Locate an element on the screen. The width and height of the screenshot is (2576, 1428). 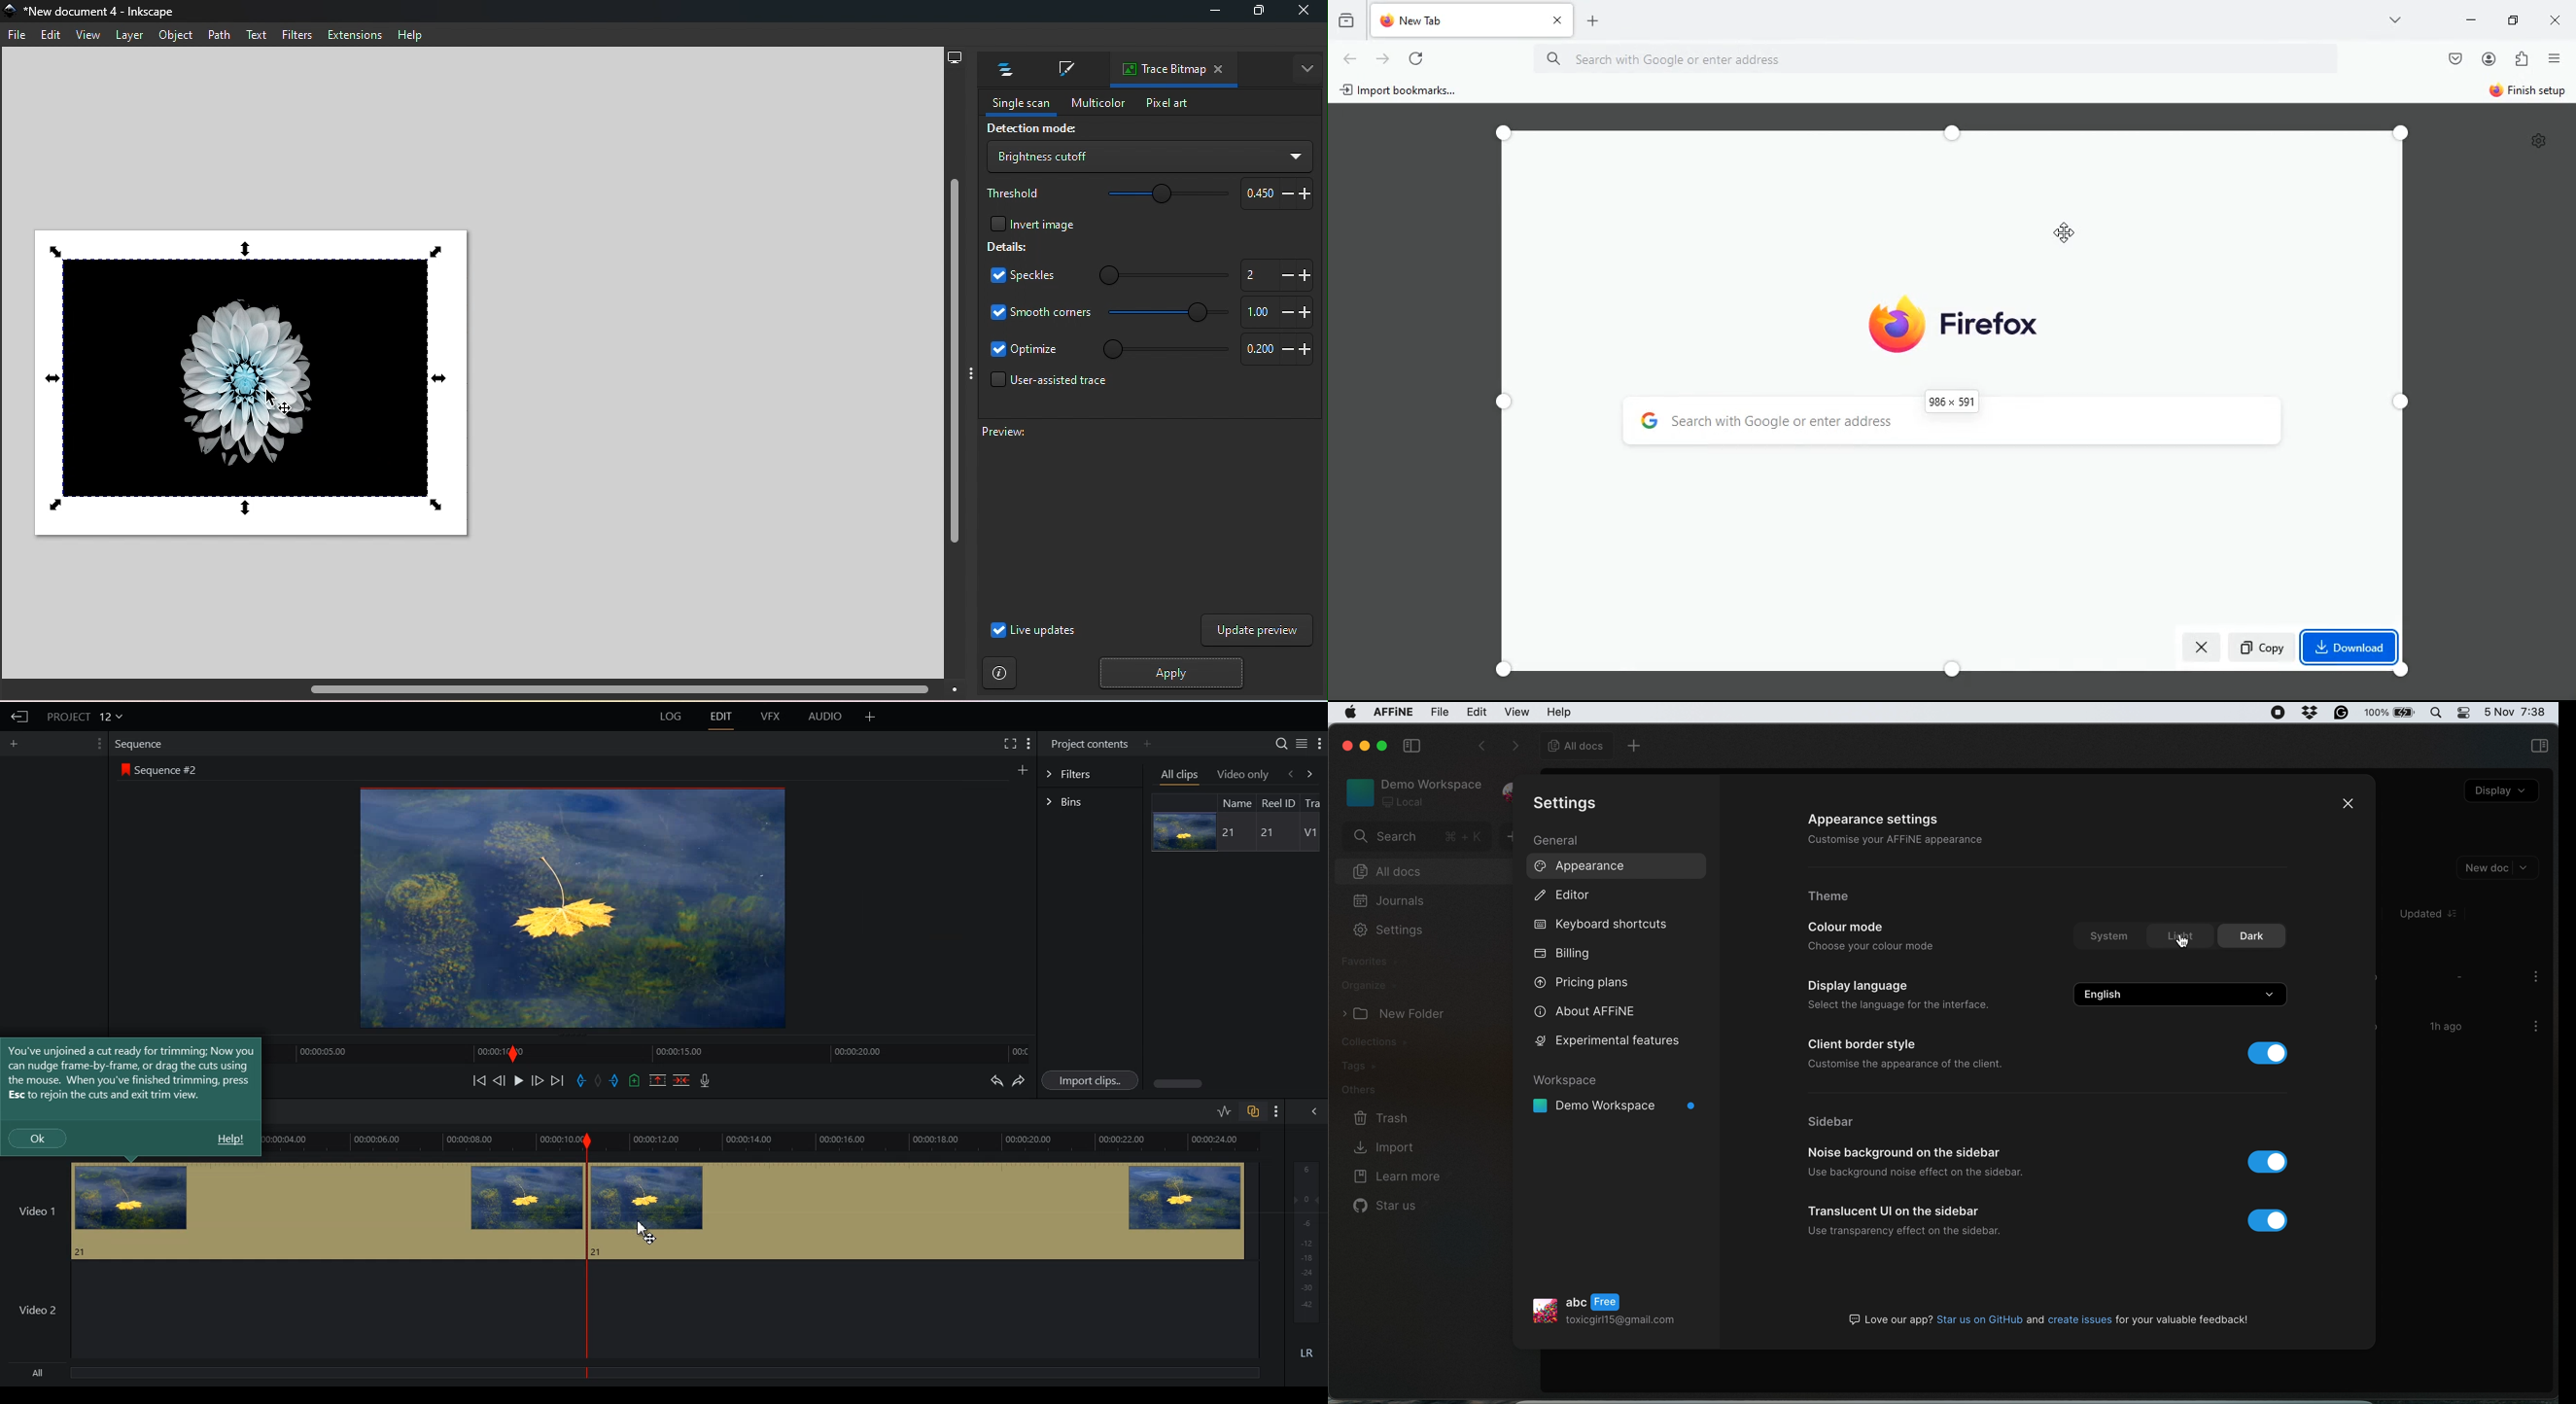
Remove the mark section is located at coordinates (658, 1080).